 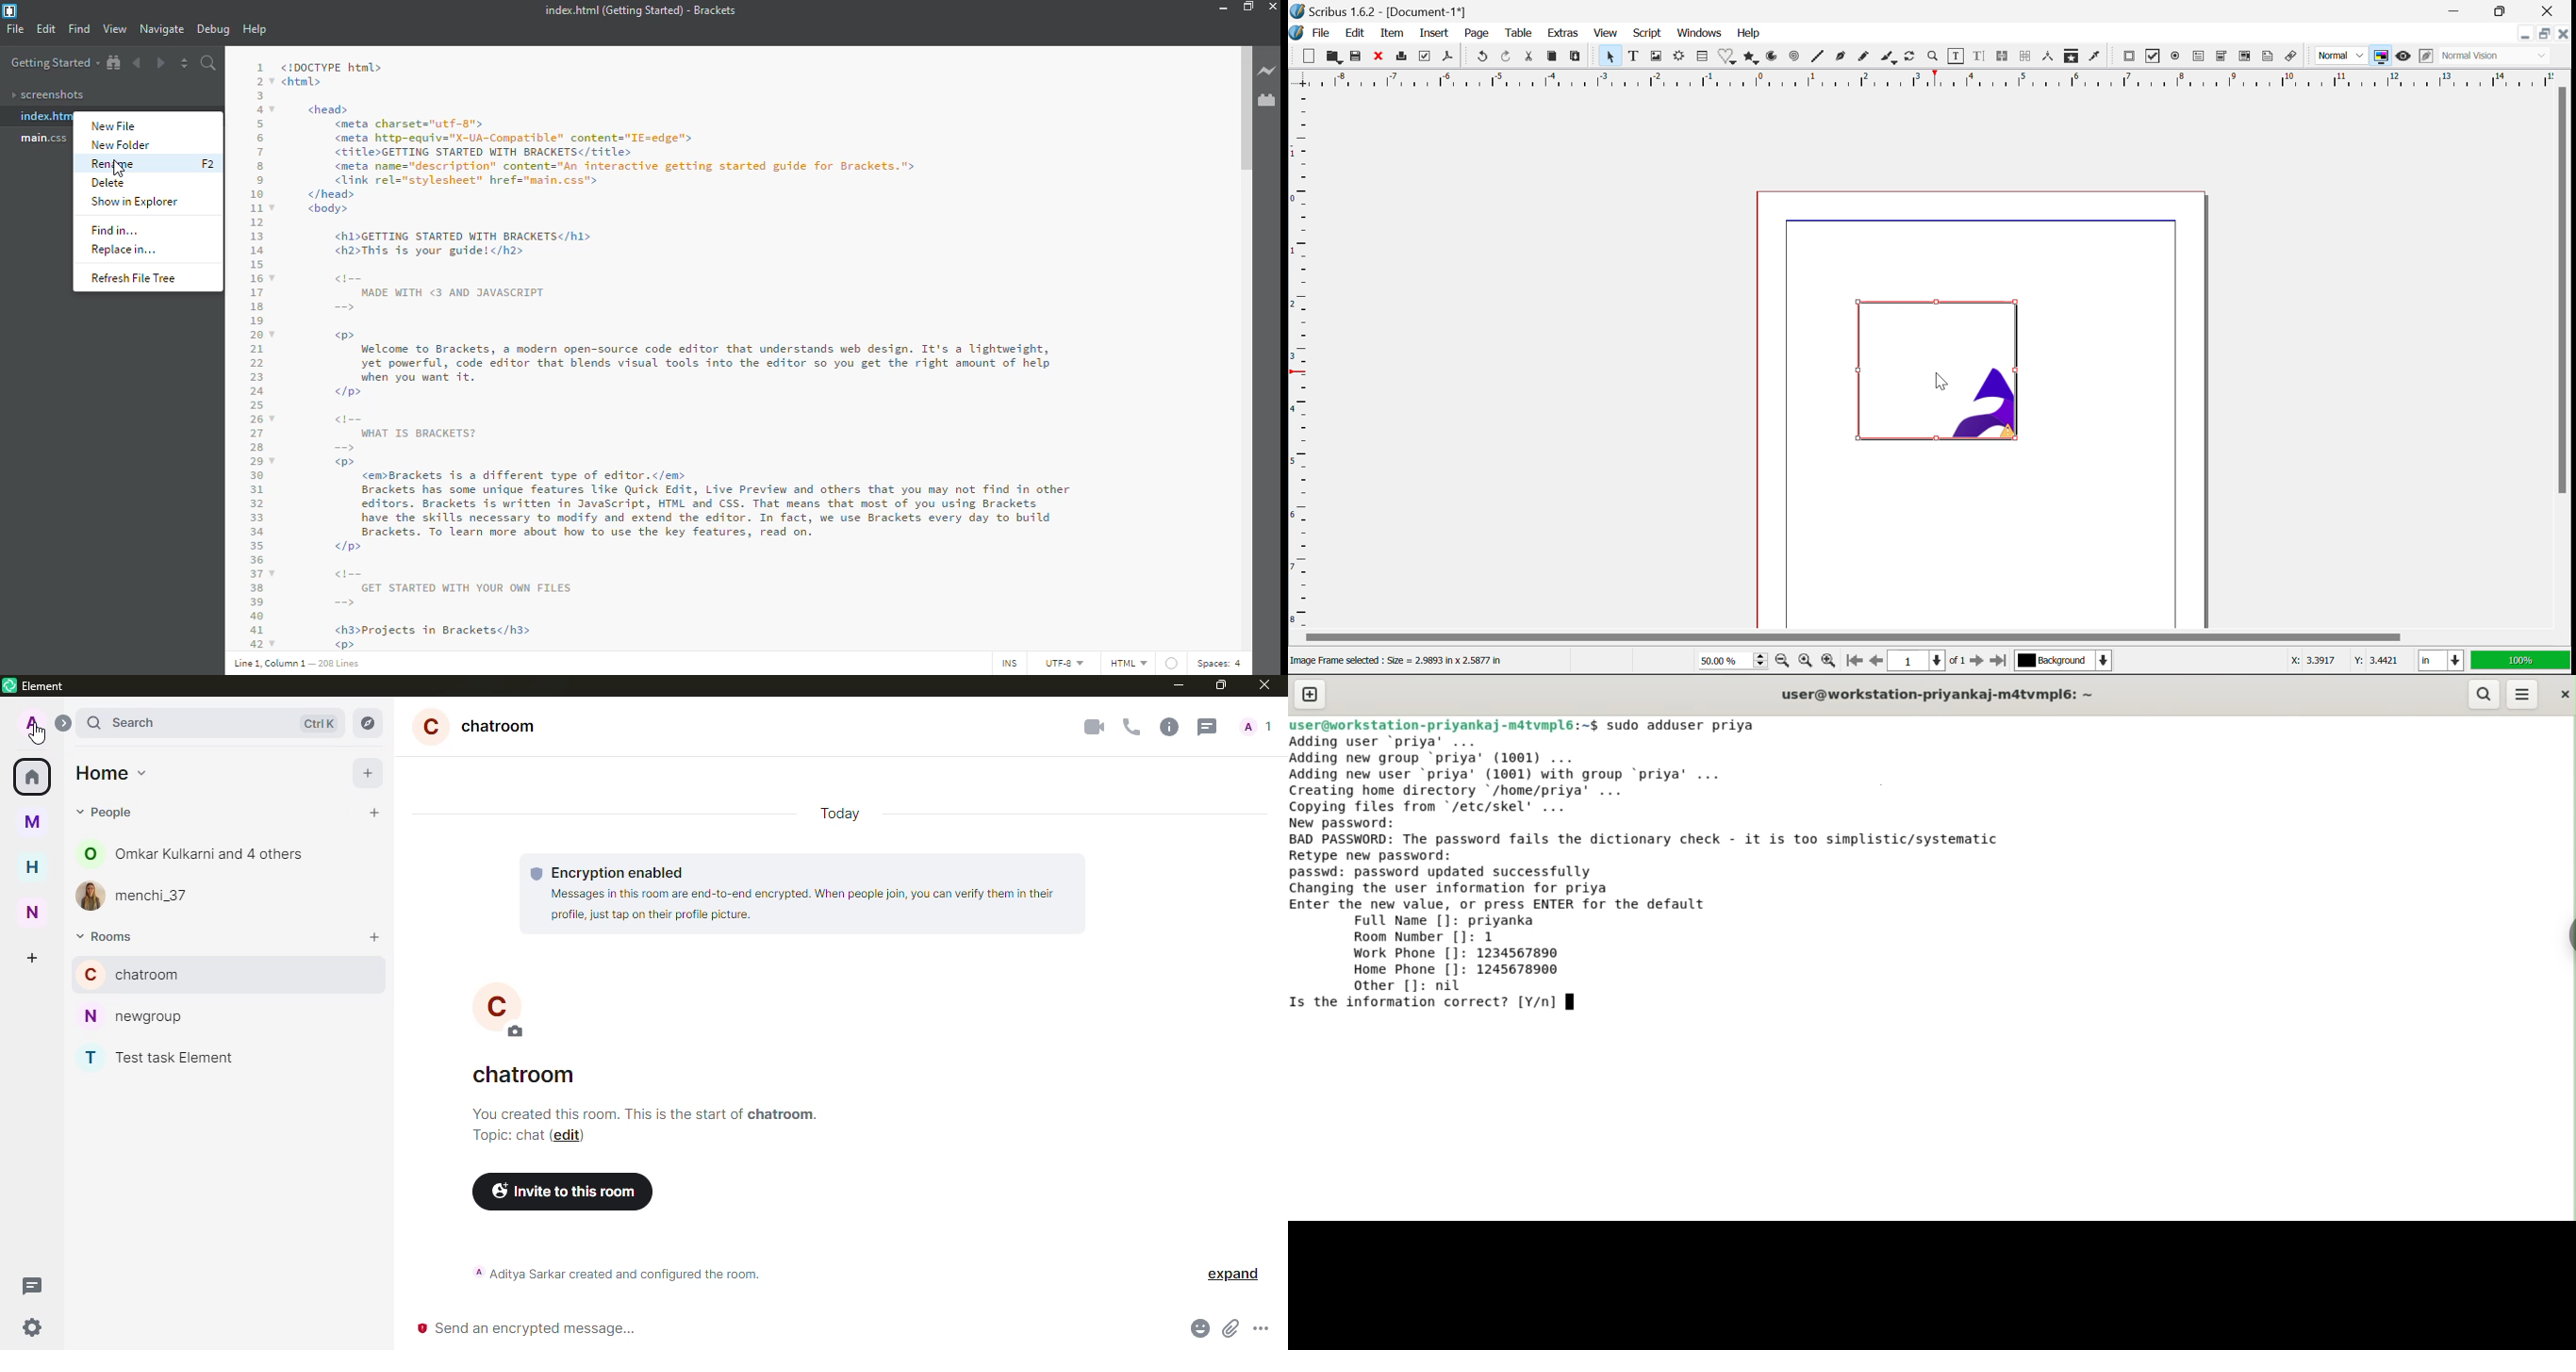 What do you see at coordinates (1333, 57) in the screenshot?
I see `Open` at bounding box center [1333, 57].